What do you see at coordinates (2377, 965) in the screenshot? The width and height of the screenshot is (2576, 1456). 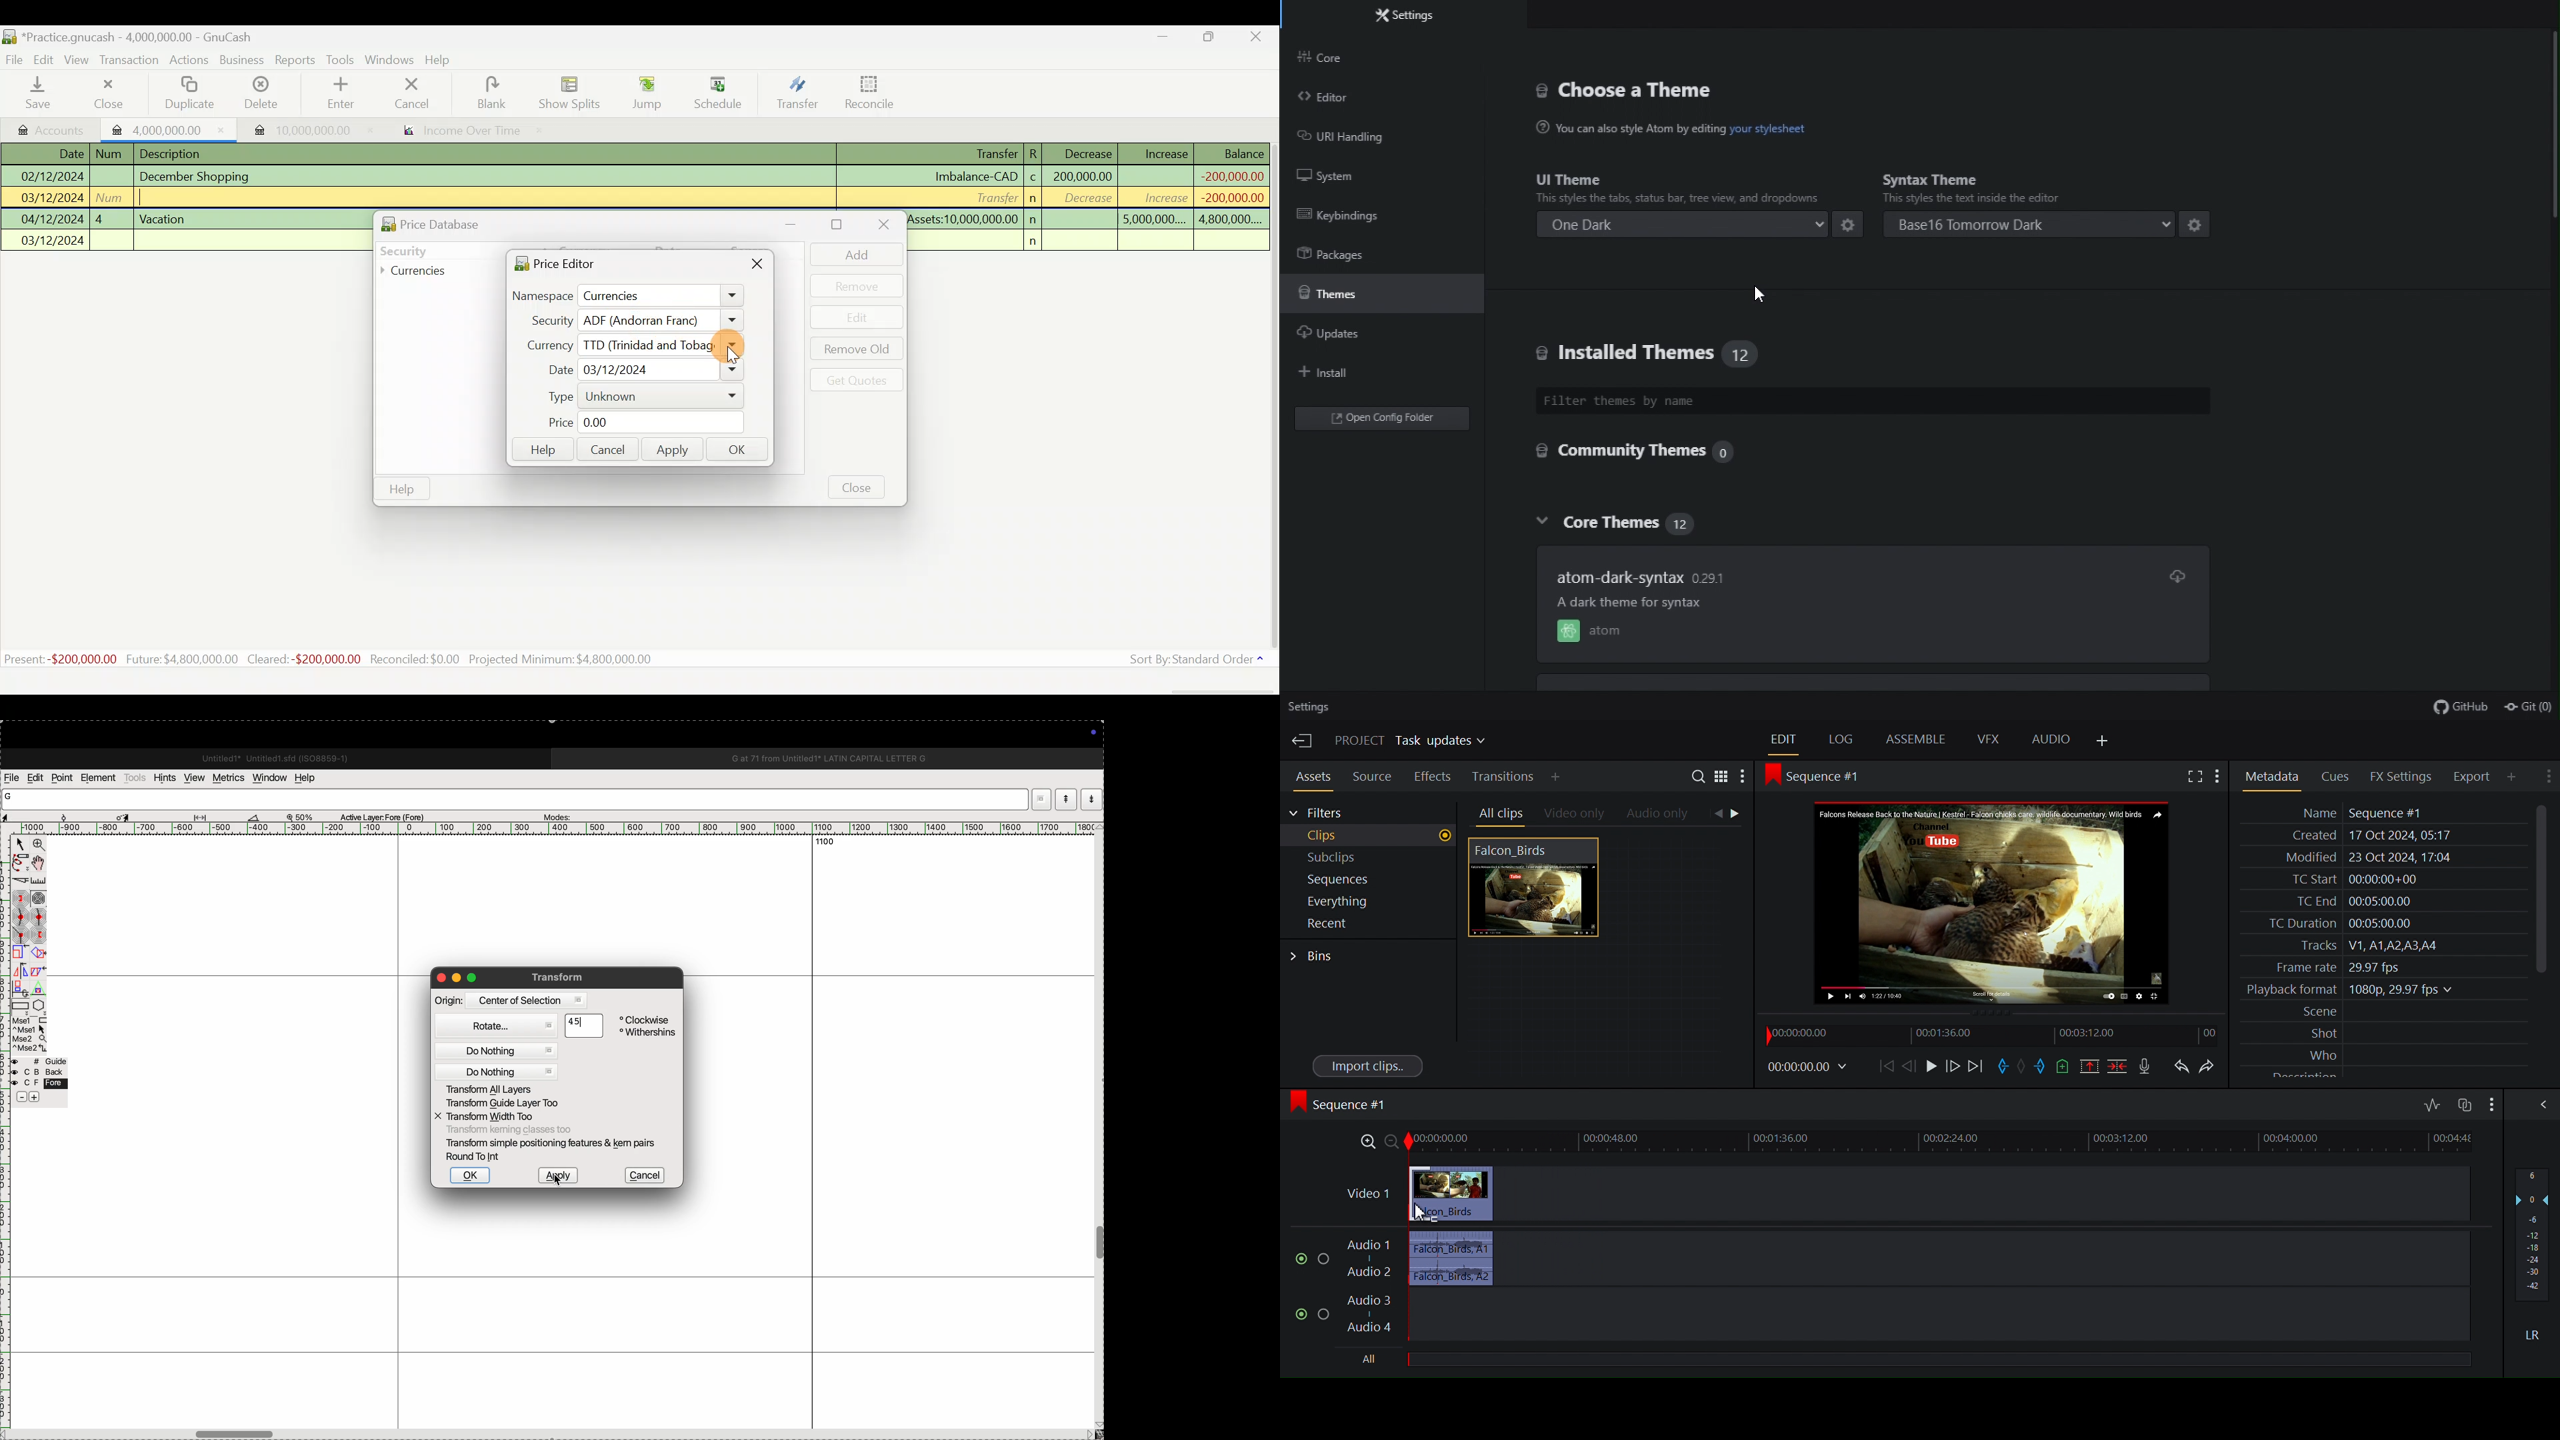 I see `Frame rate` at bounding box center [2377, 965].